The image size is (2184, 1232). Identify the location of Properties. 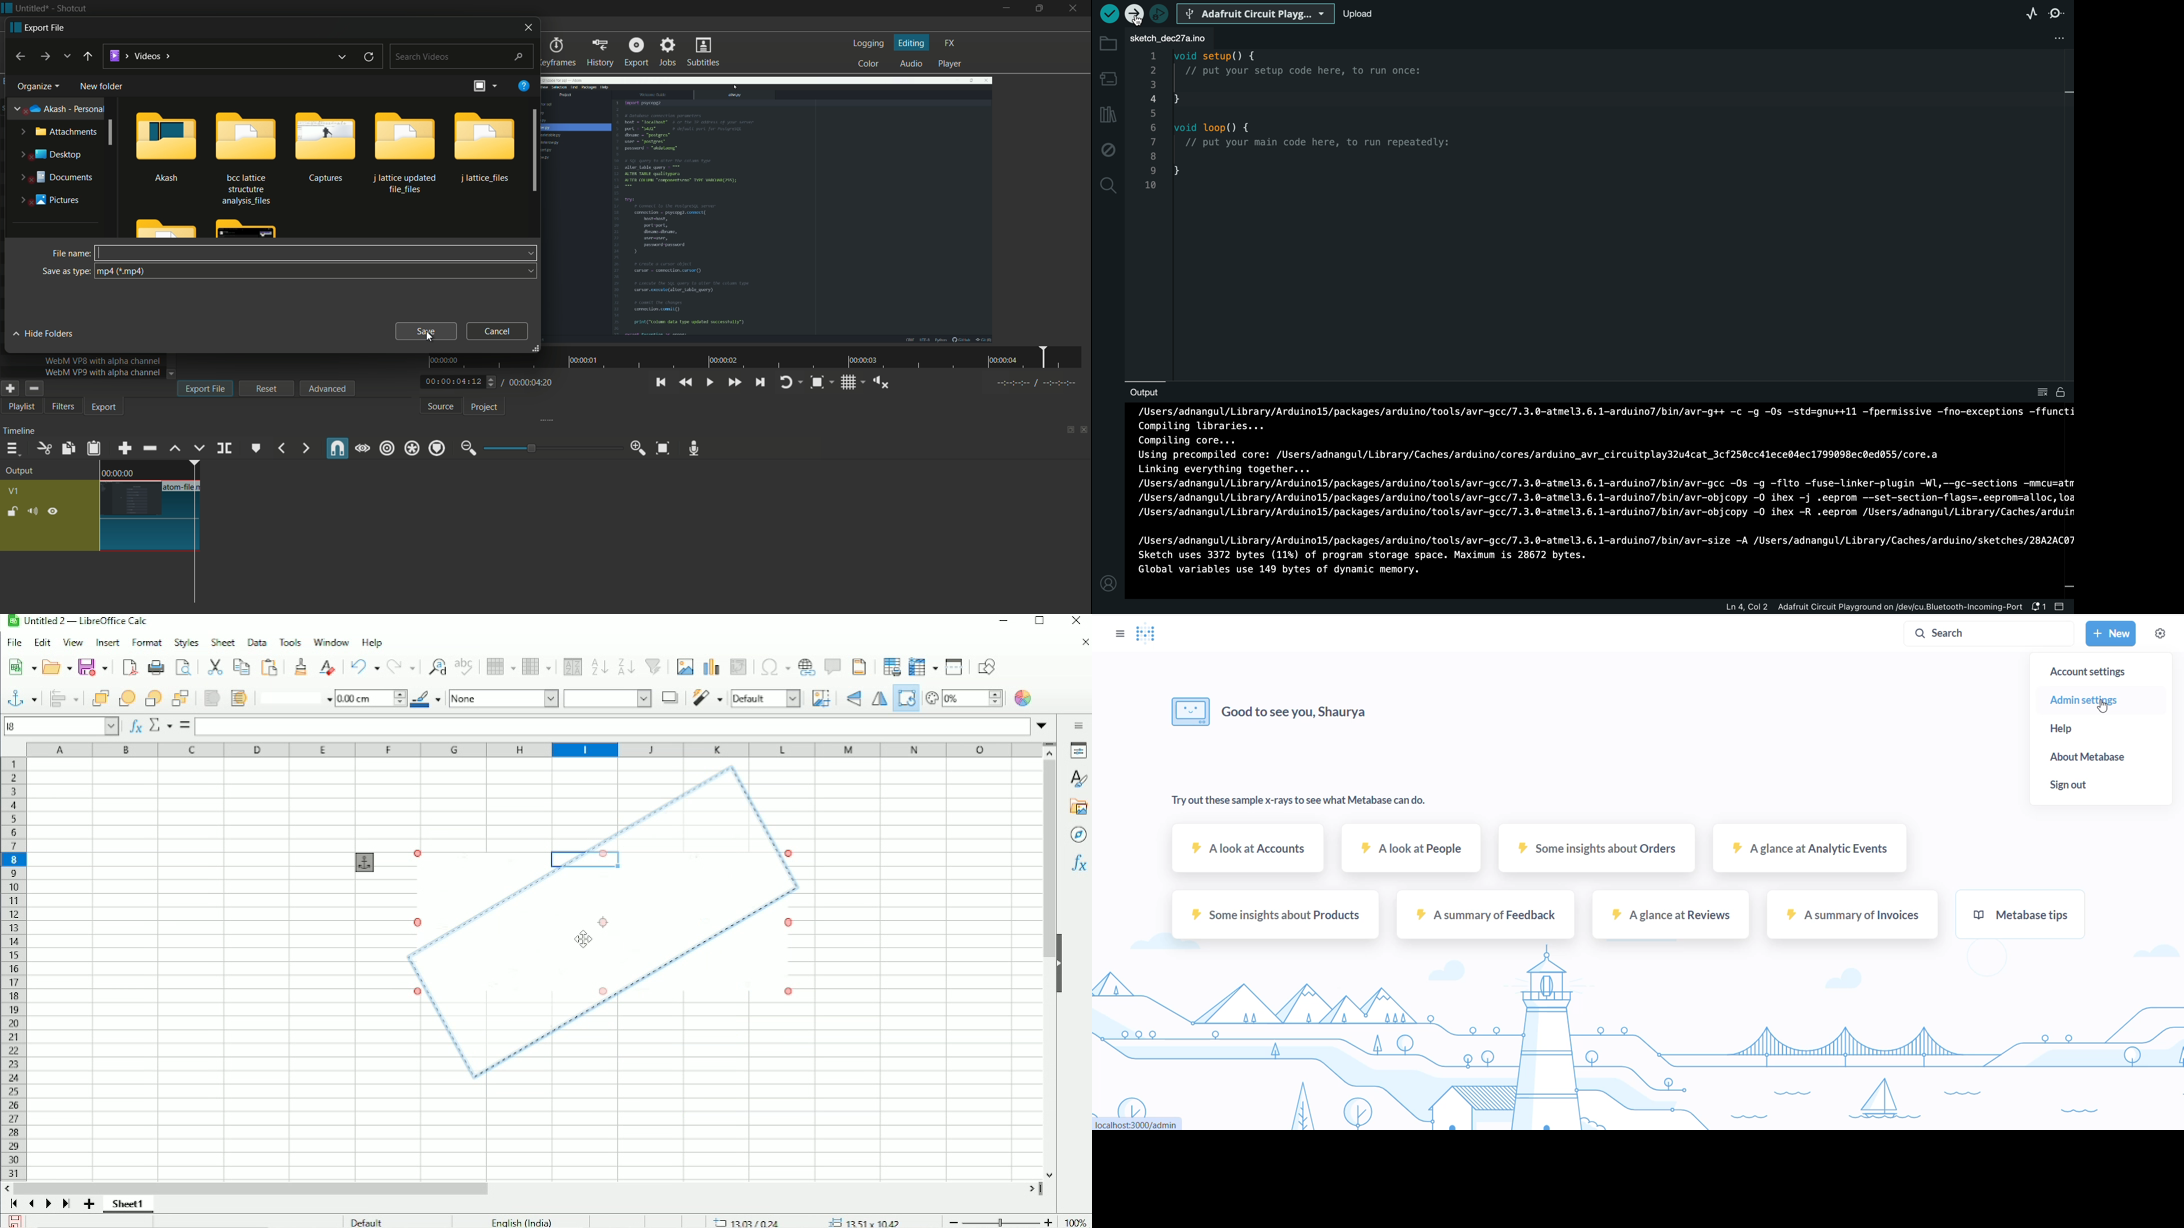
(1076, 751).